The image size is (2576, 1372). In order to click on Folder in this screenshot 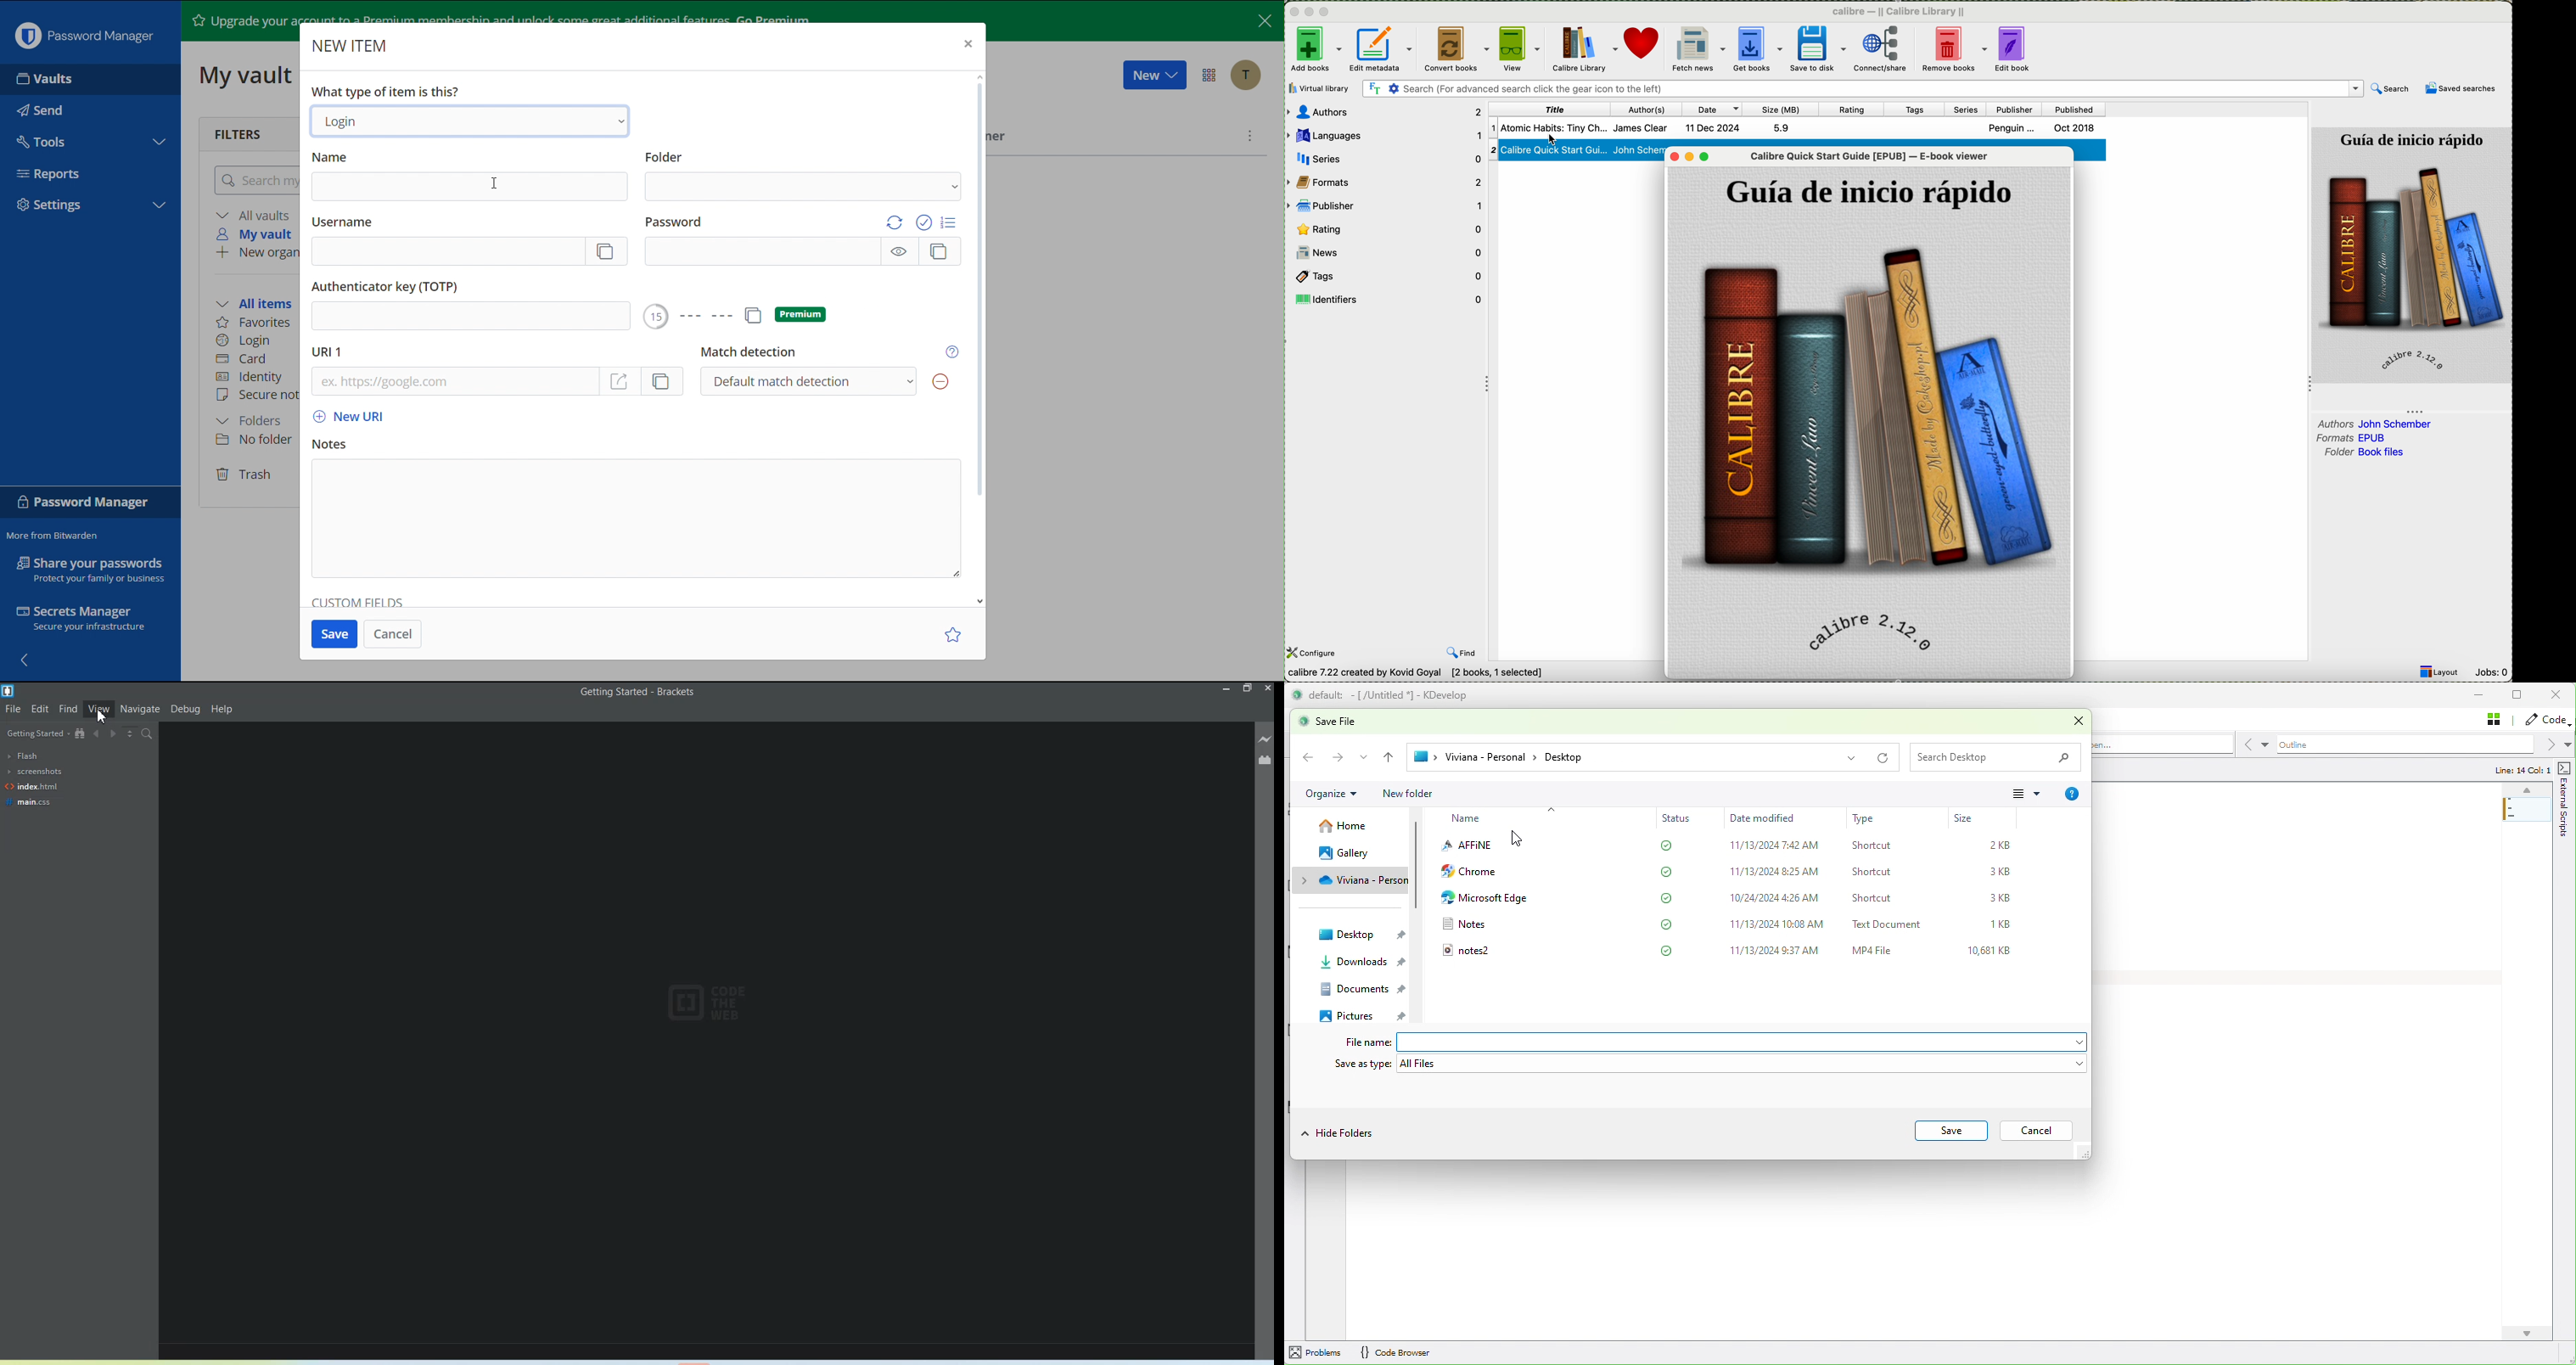, I will do `click(802, 173)`.